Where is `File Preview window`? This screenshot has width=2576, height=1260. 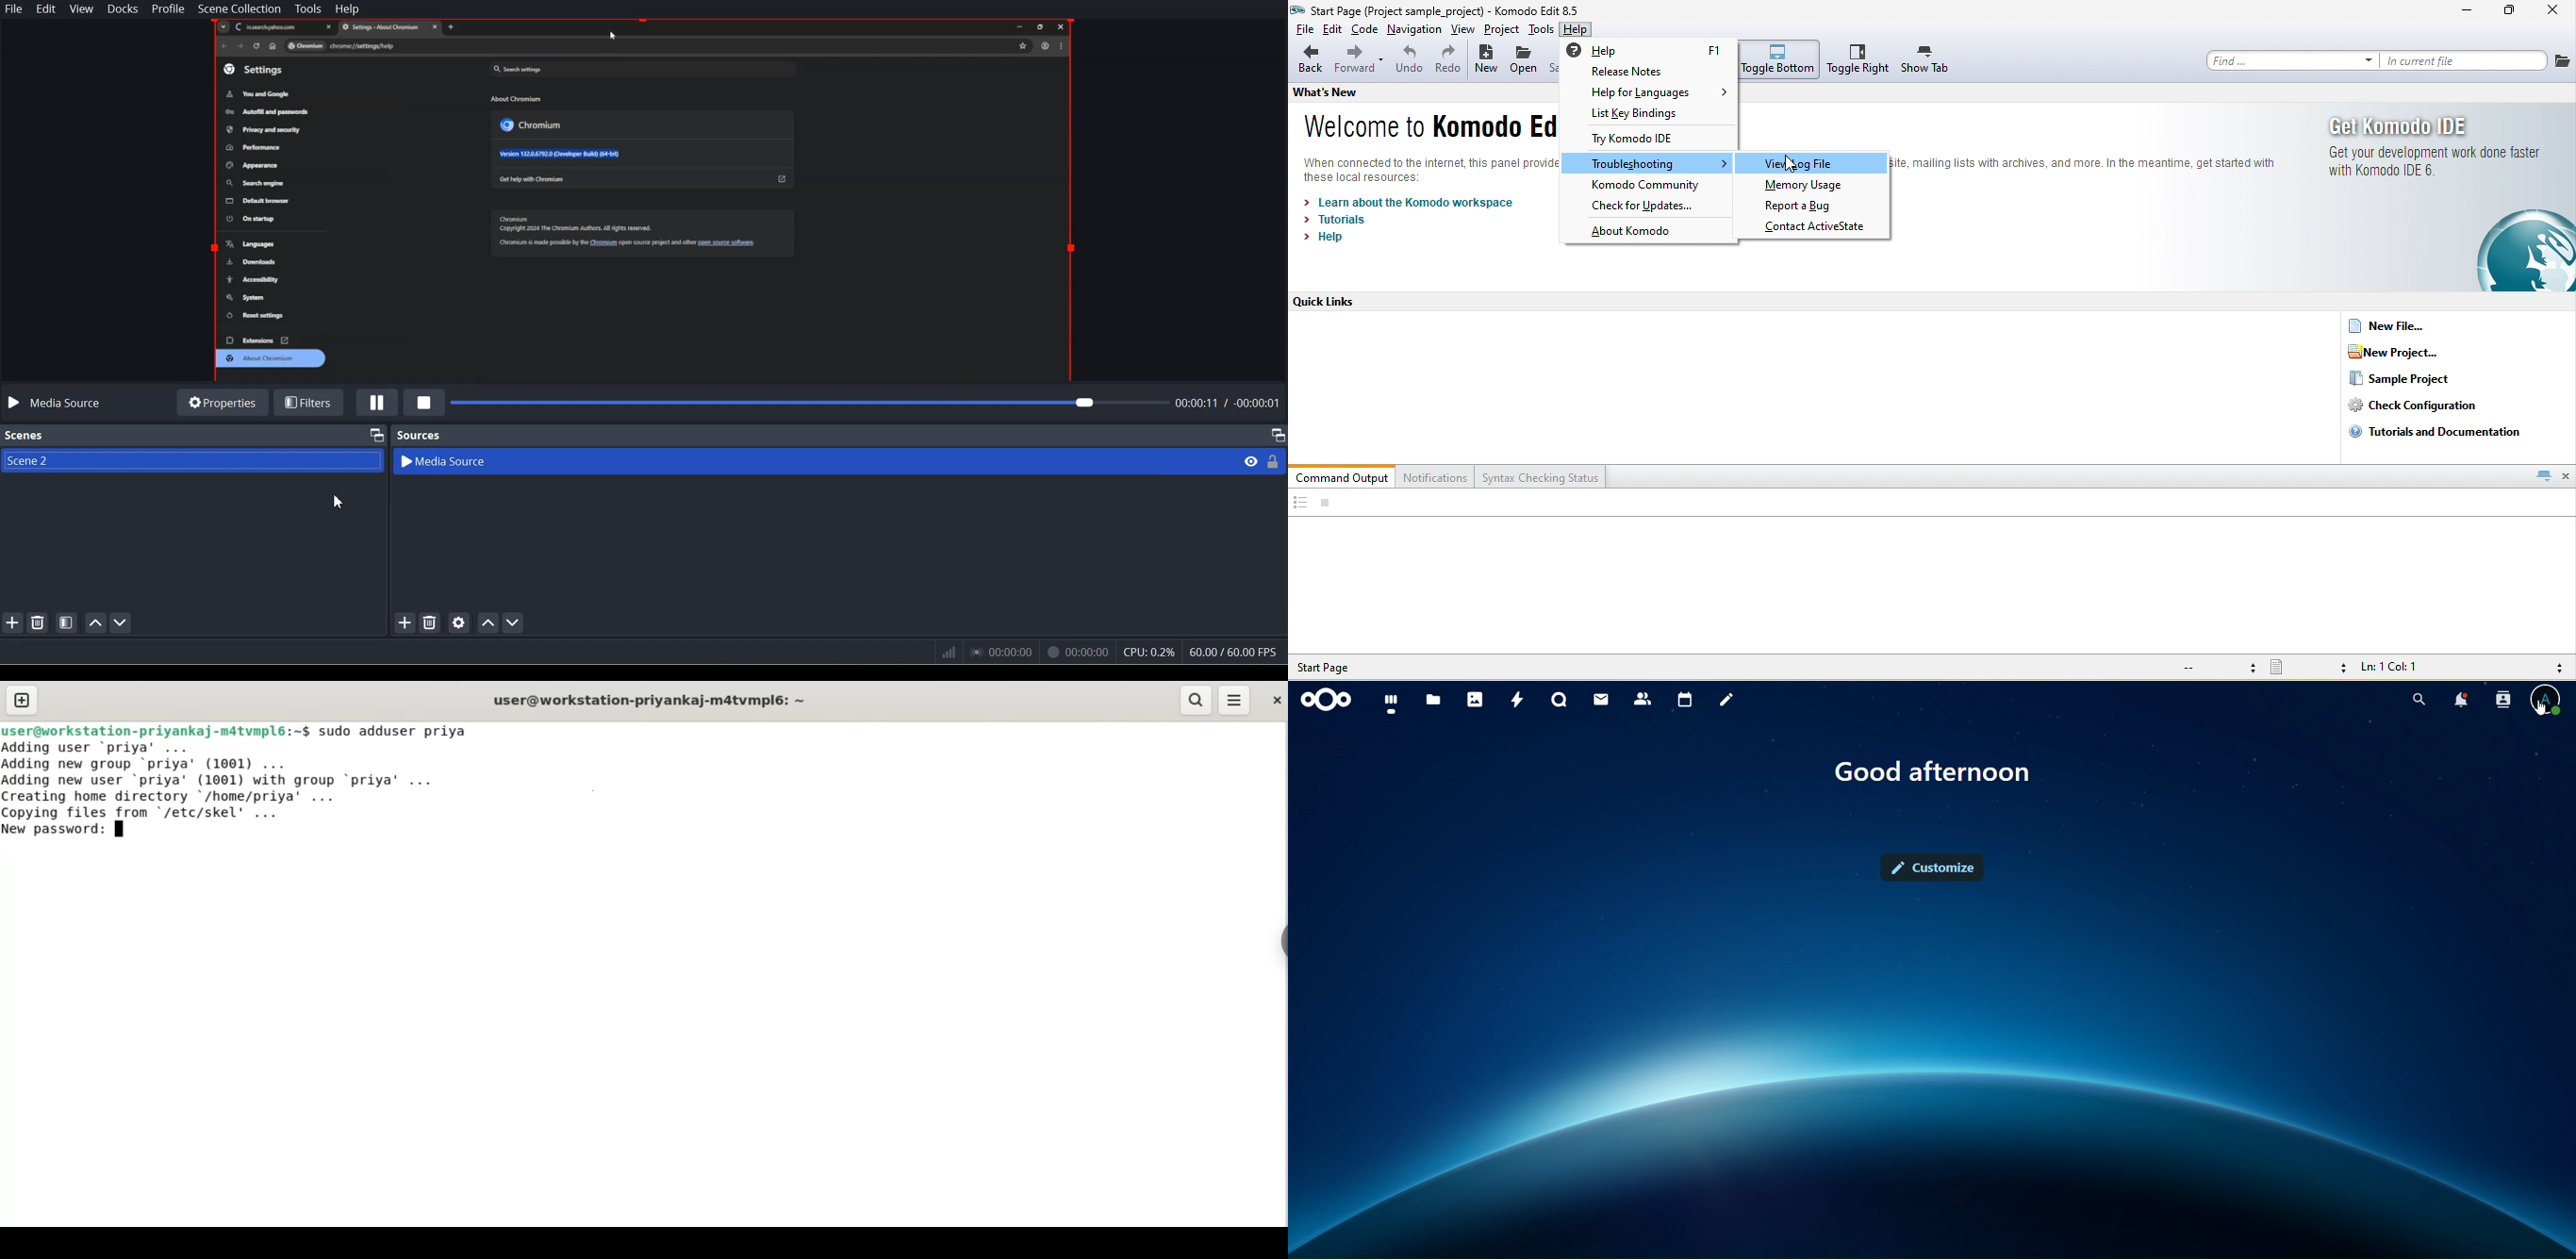 File Preview window is located at coordinates (647, 200).